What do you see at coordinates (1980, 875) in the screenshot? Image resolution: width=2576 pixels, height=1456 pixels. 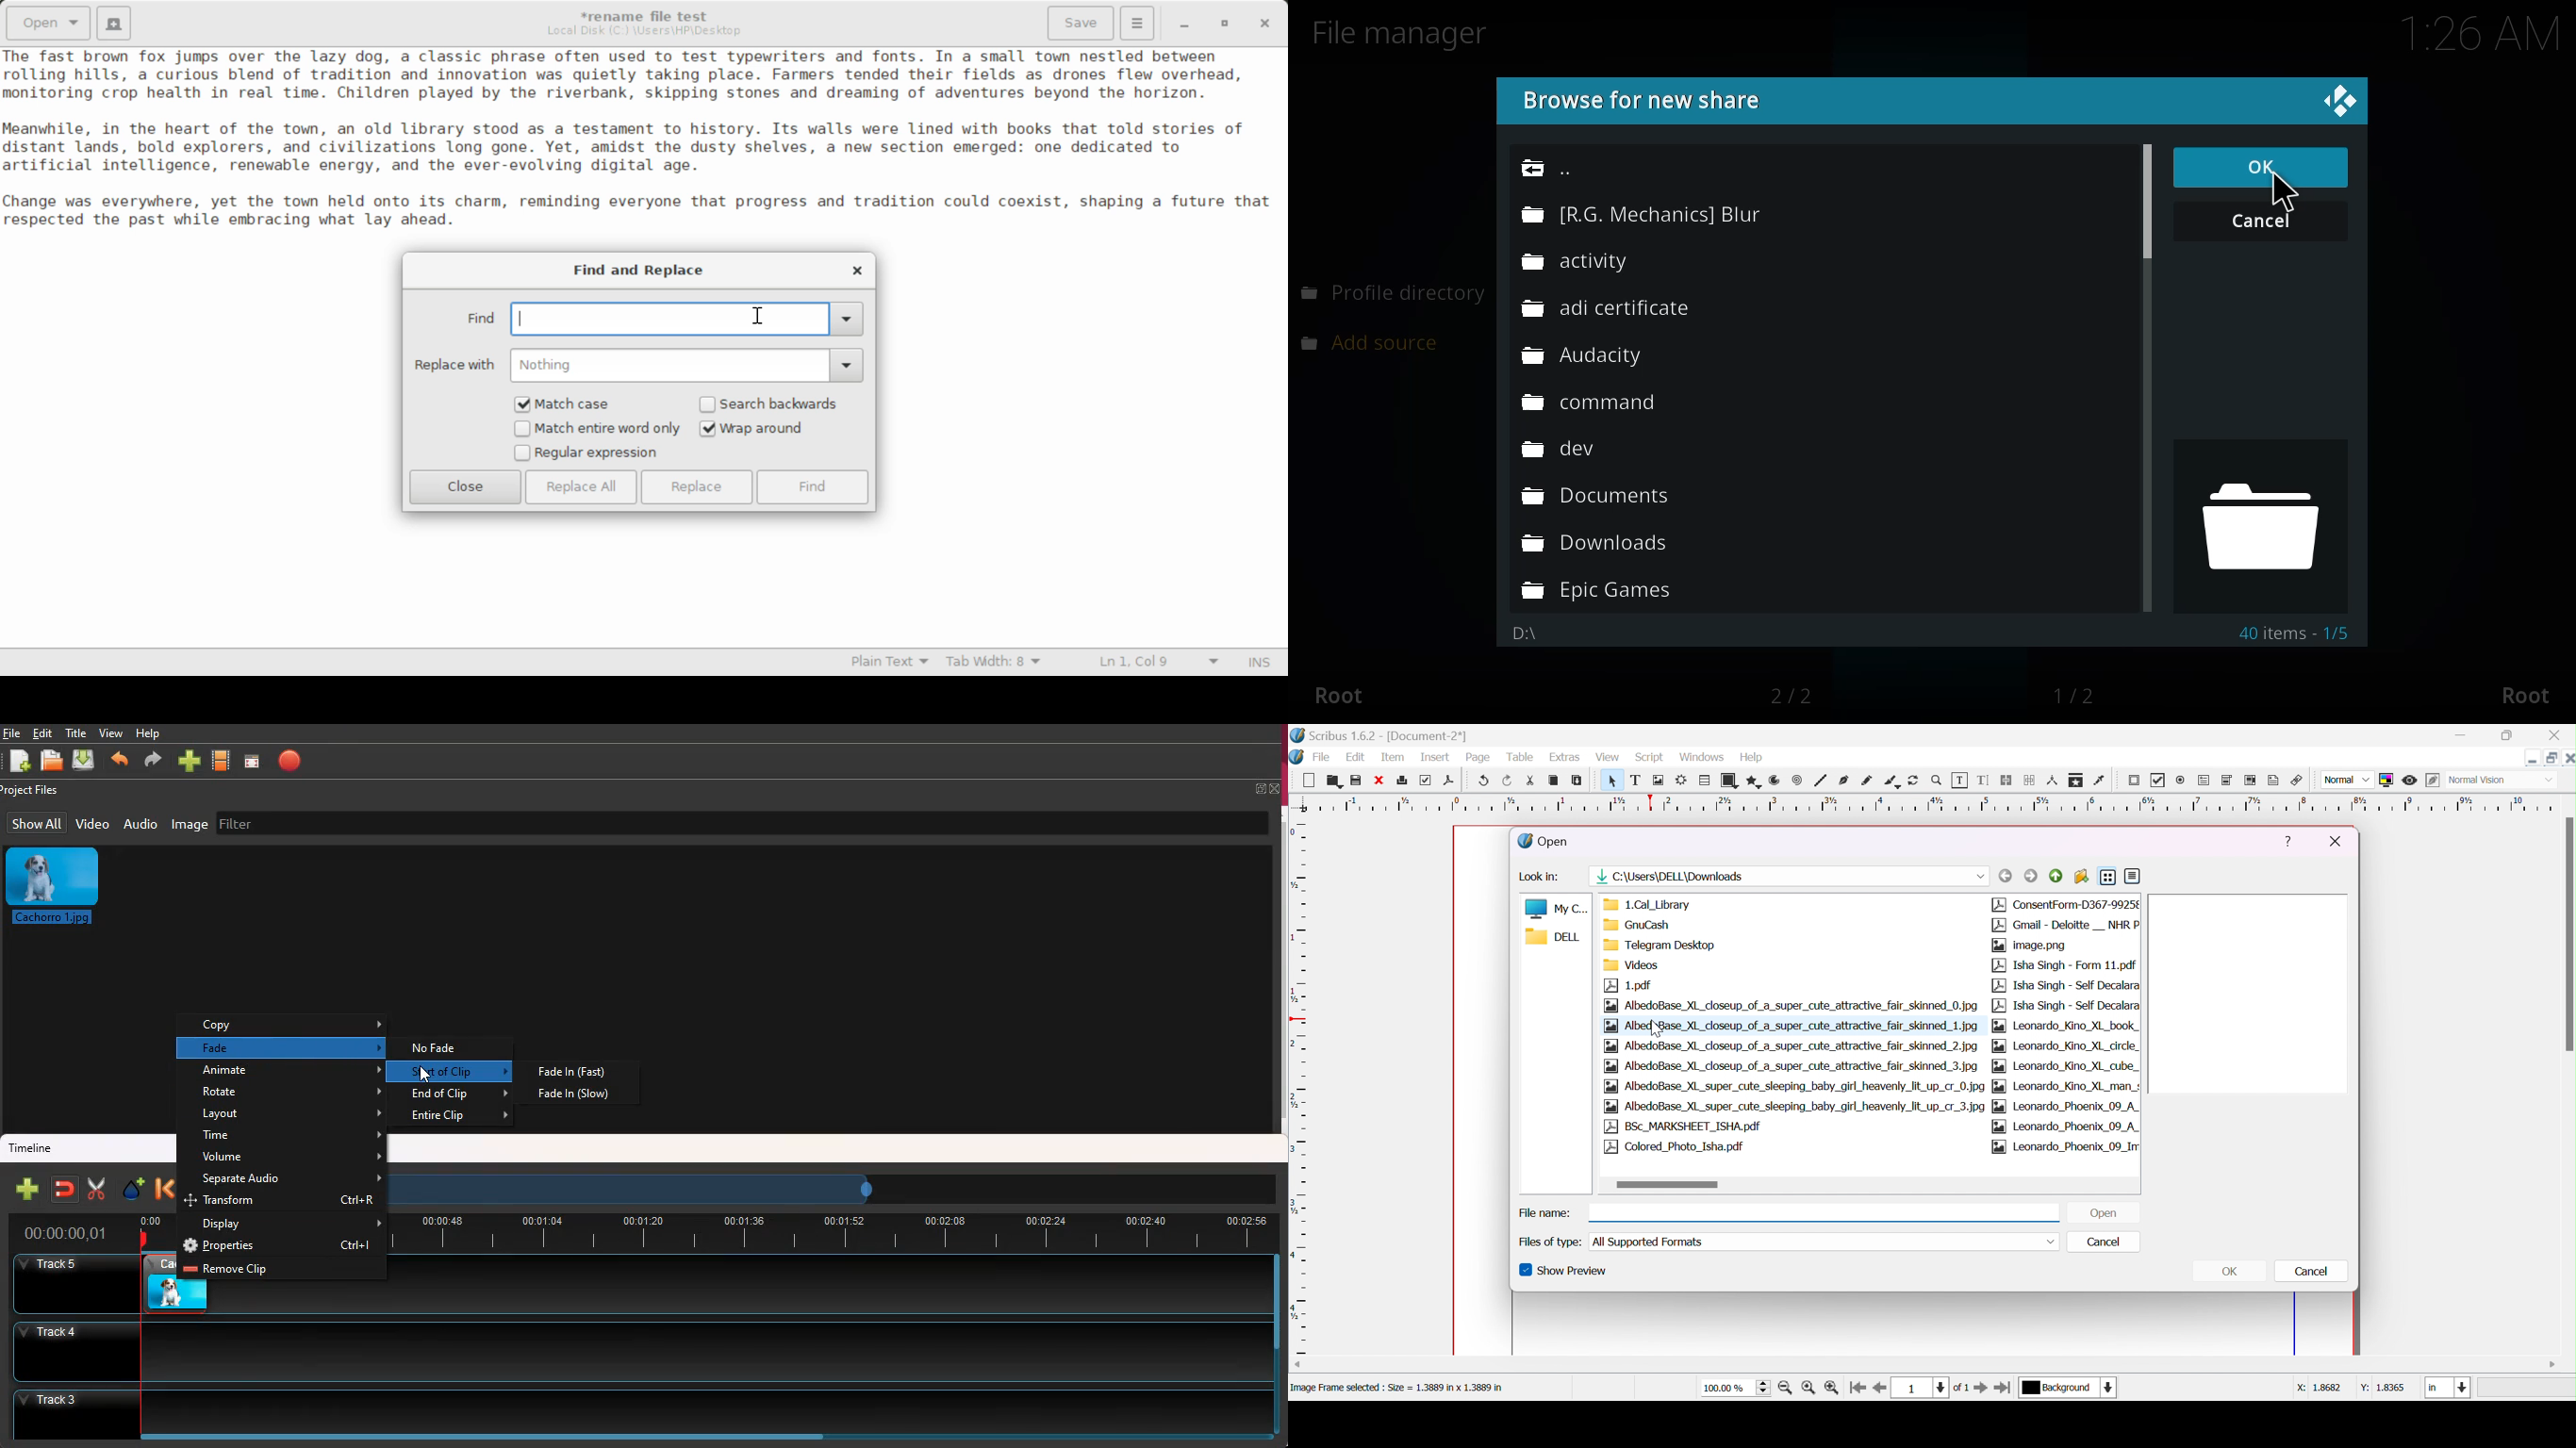 I see `drop down` at bounding box center [1980, 875].